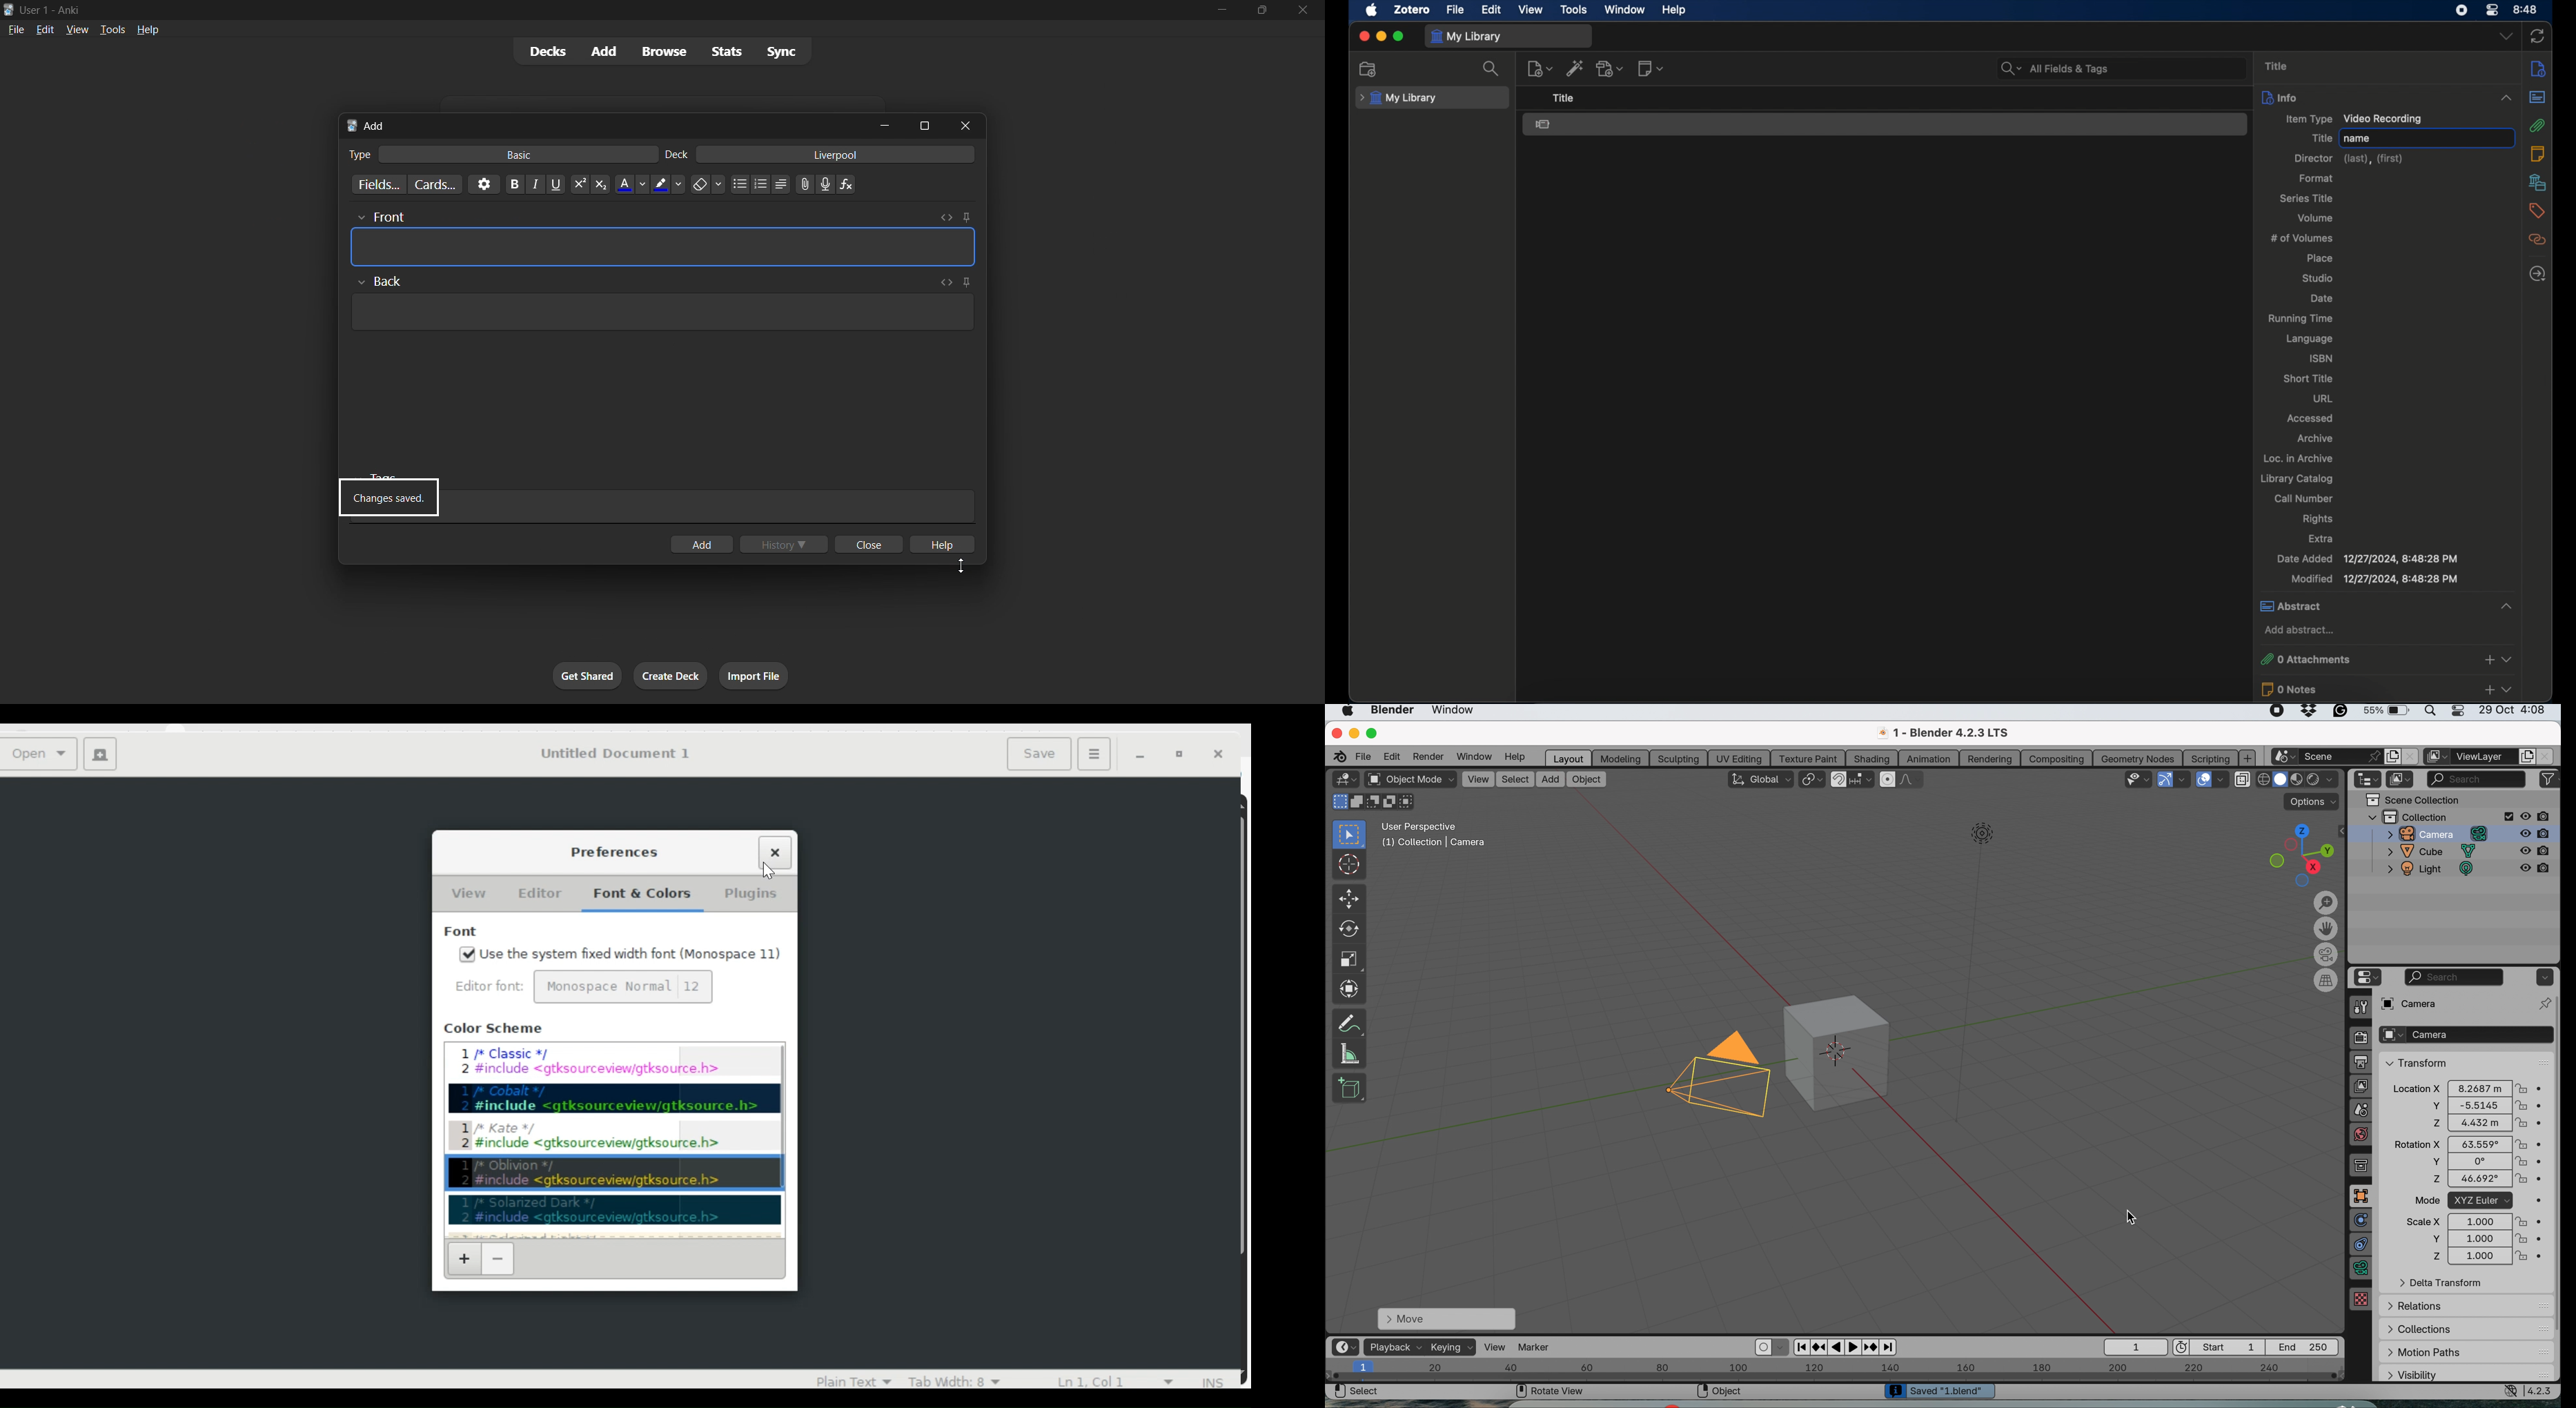 Image resolution: width=2576 pixels, height=1428 pixels. Describe the element at coordinates (2392, 757) in the screenshot. I see `add new scene` at that location.